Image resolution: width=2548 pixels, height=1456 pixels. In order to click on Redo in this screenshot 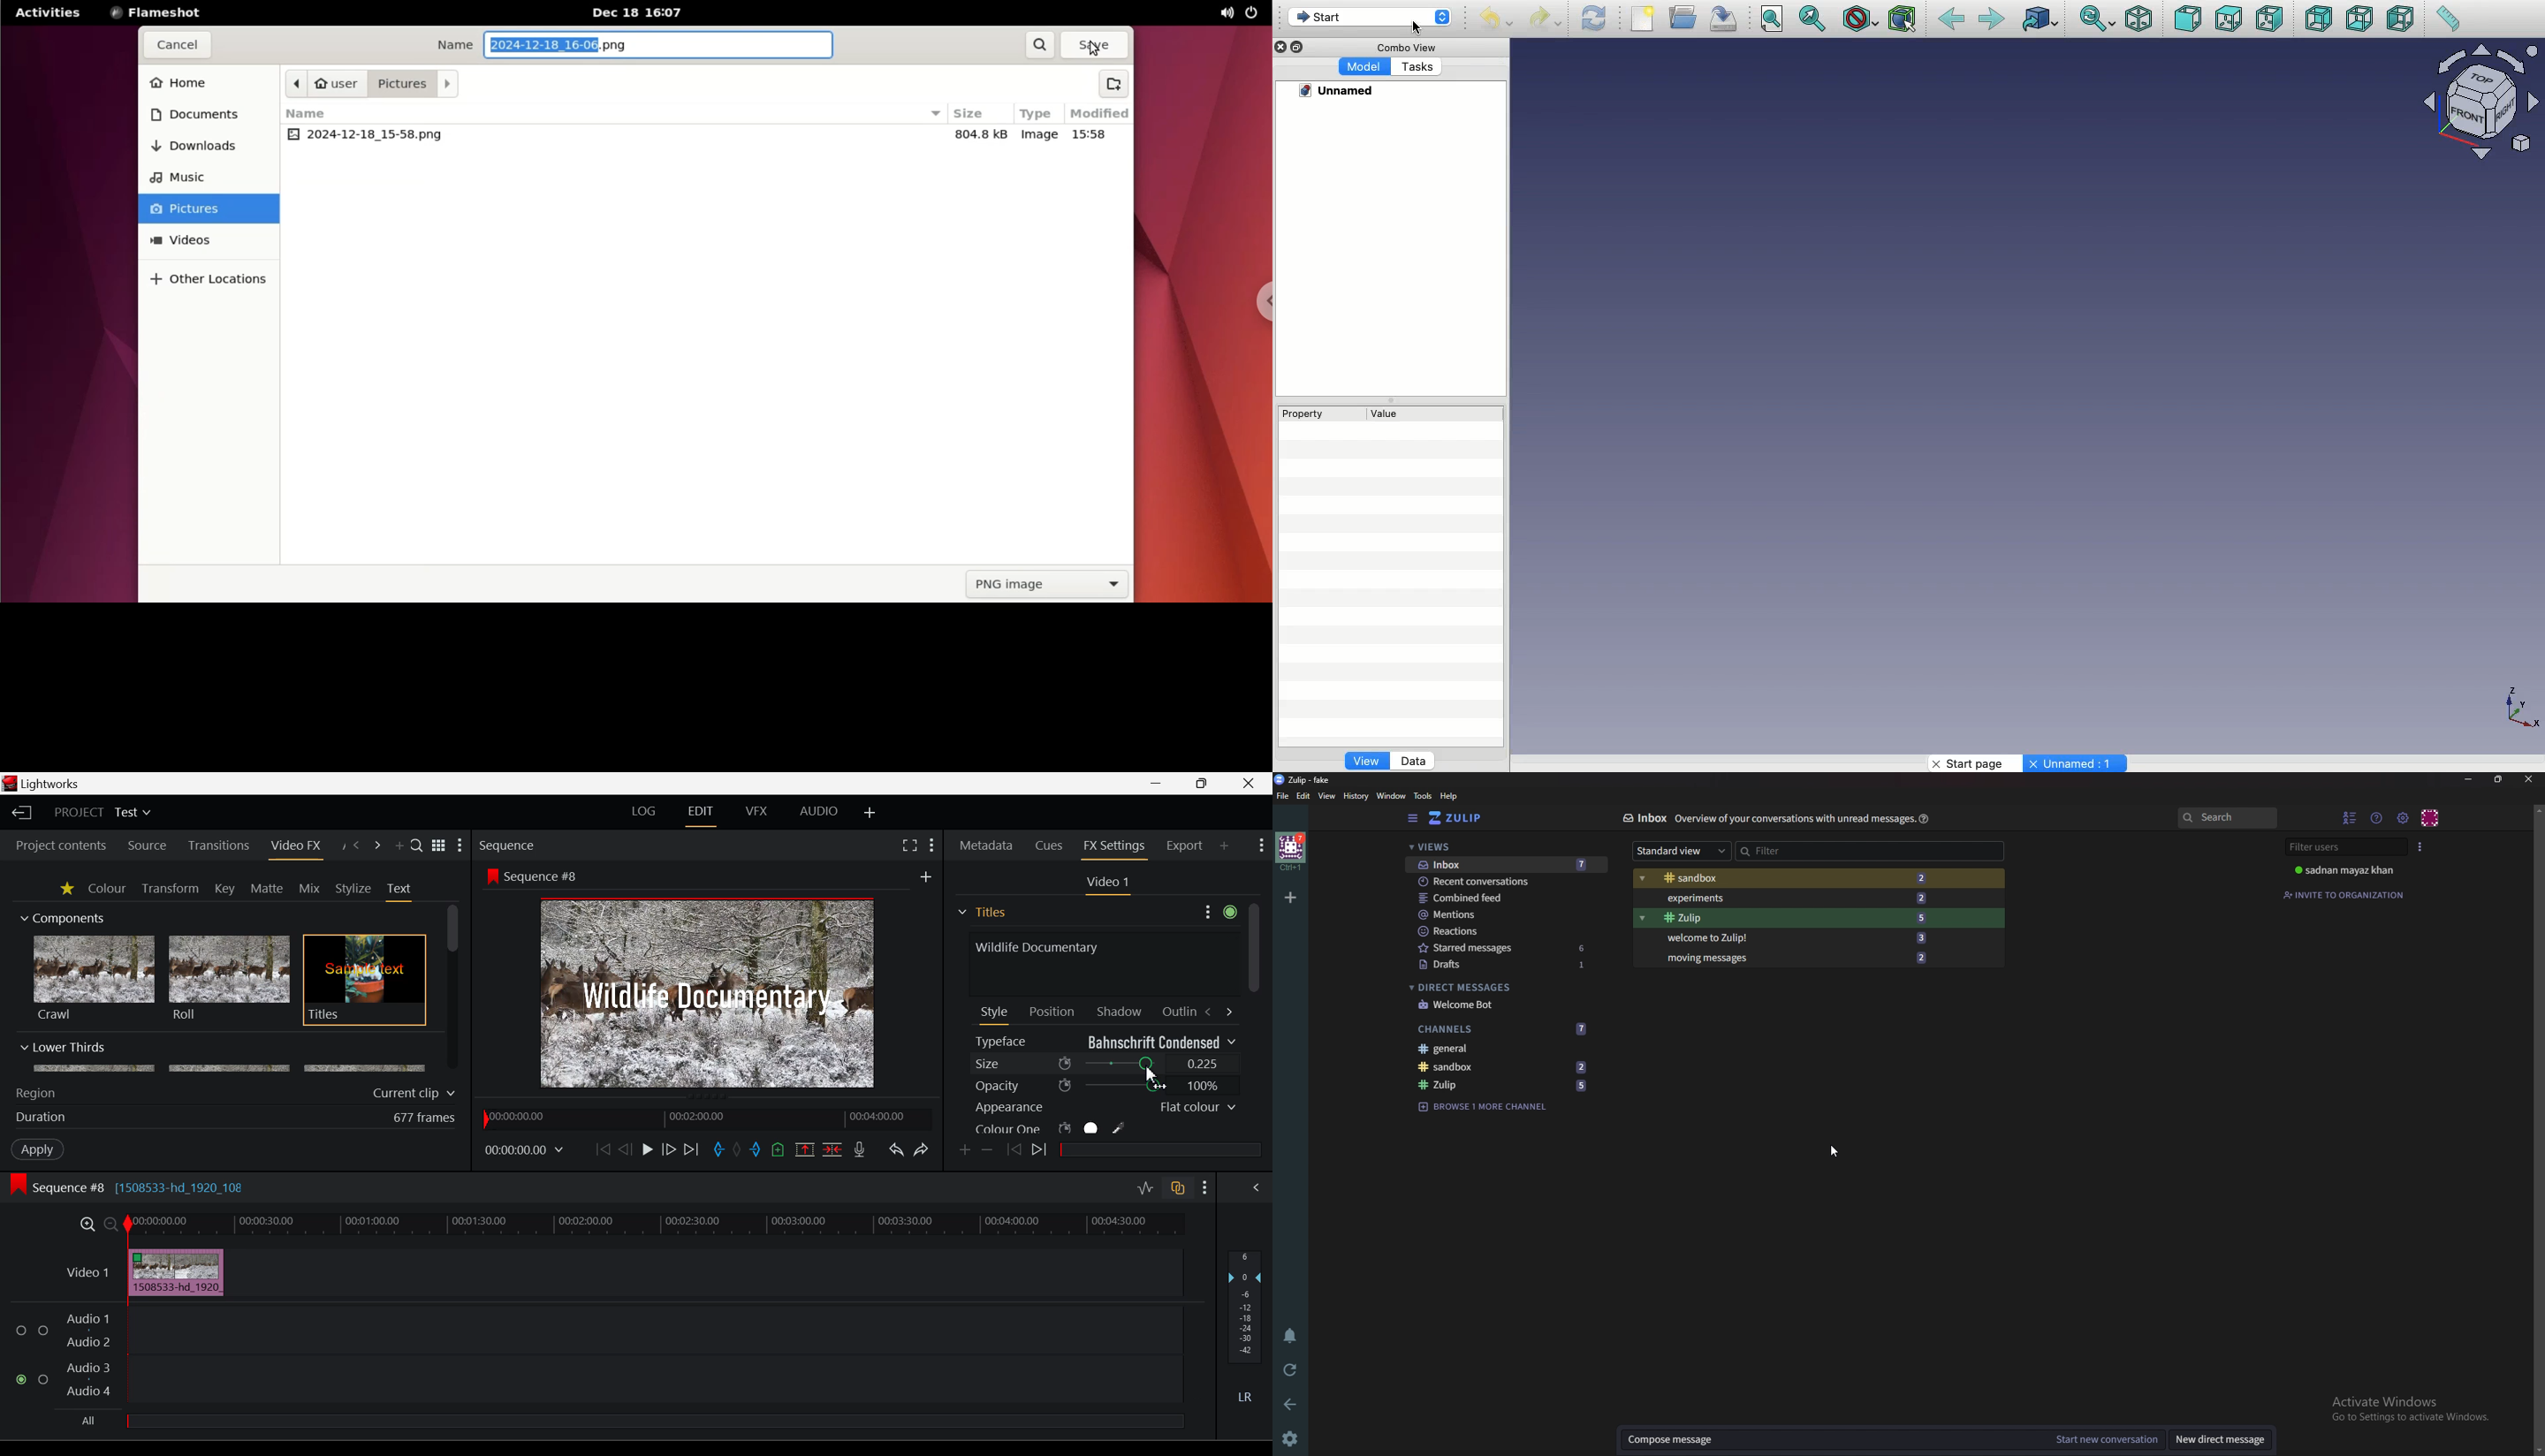, I will do `click(923, 1150)`.